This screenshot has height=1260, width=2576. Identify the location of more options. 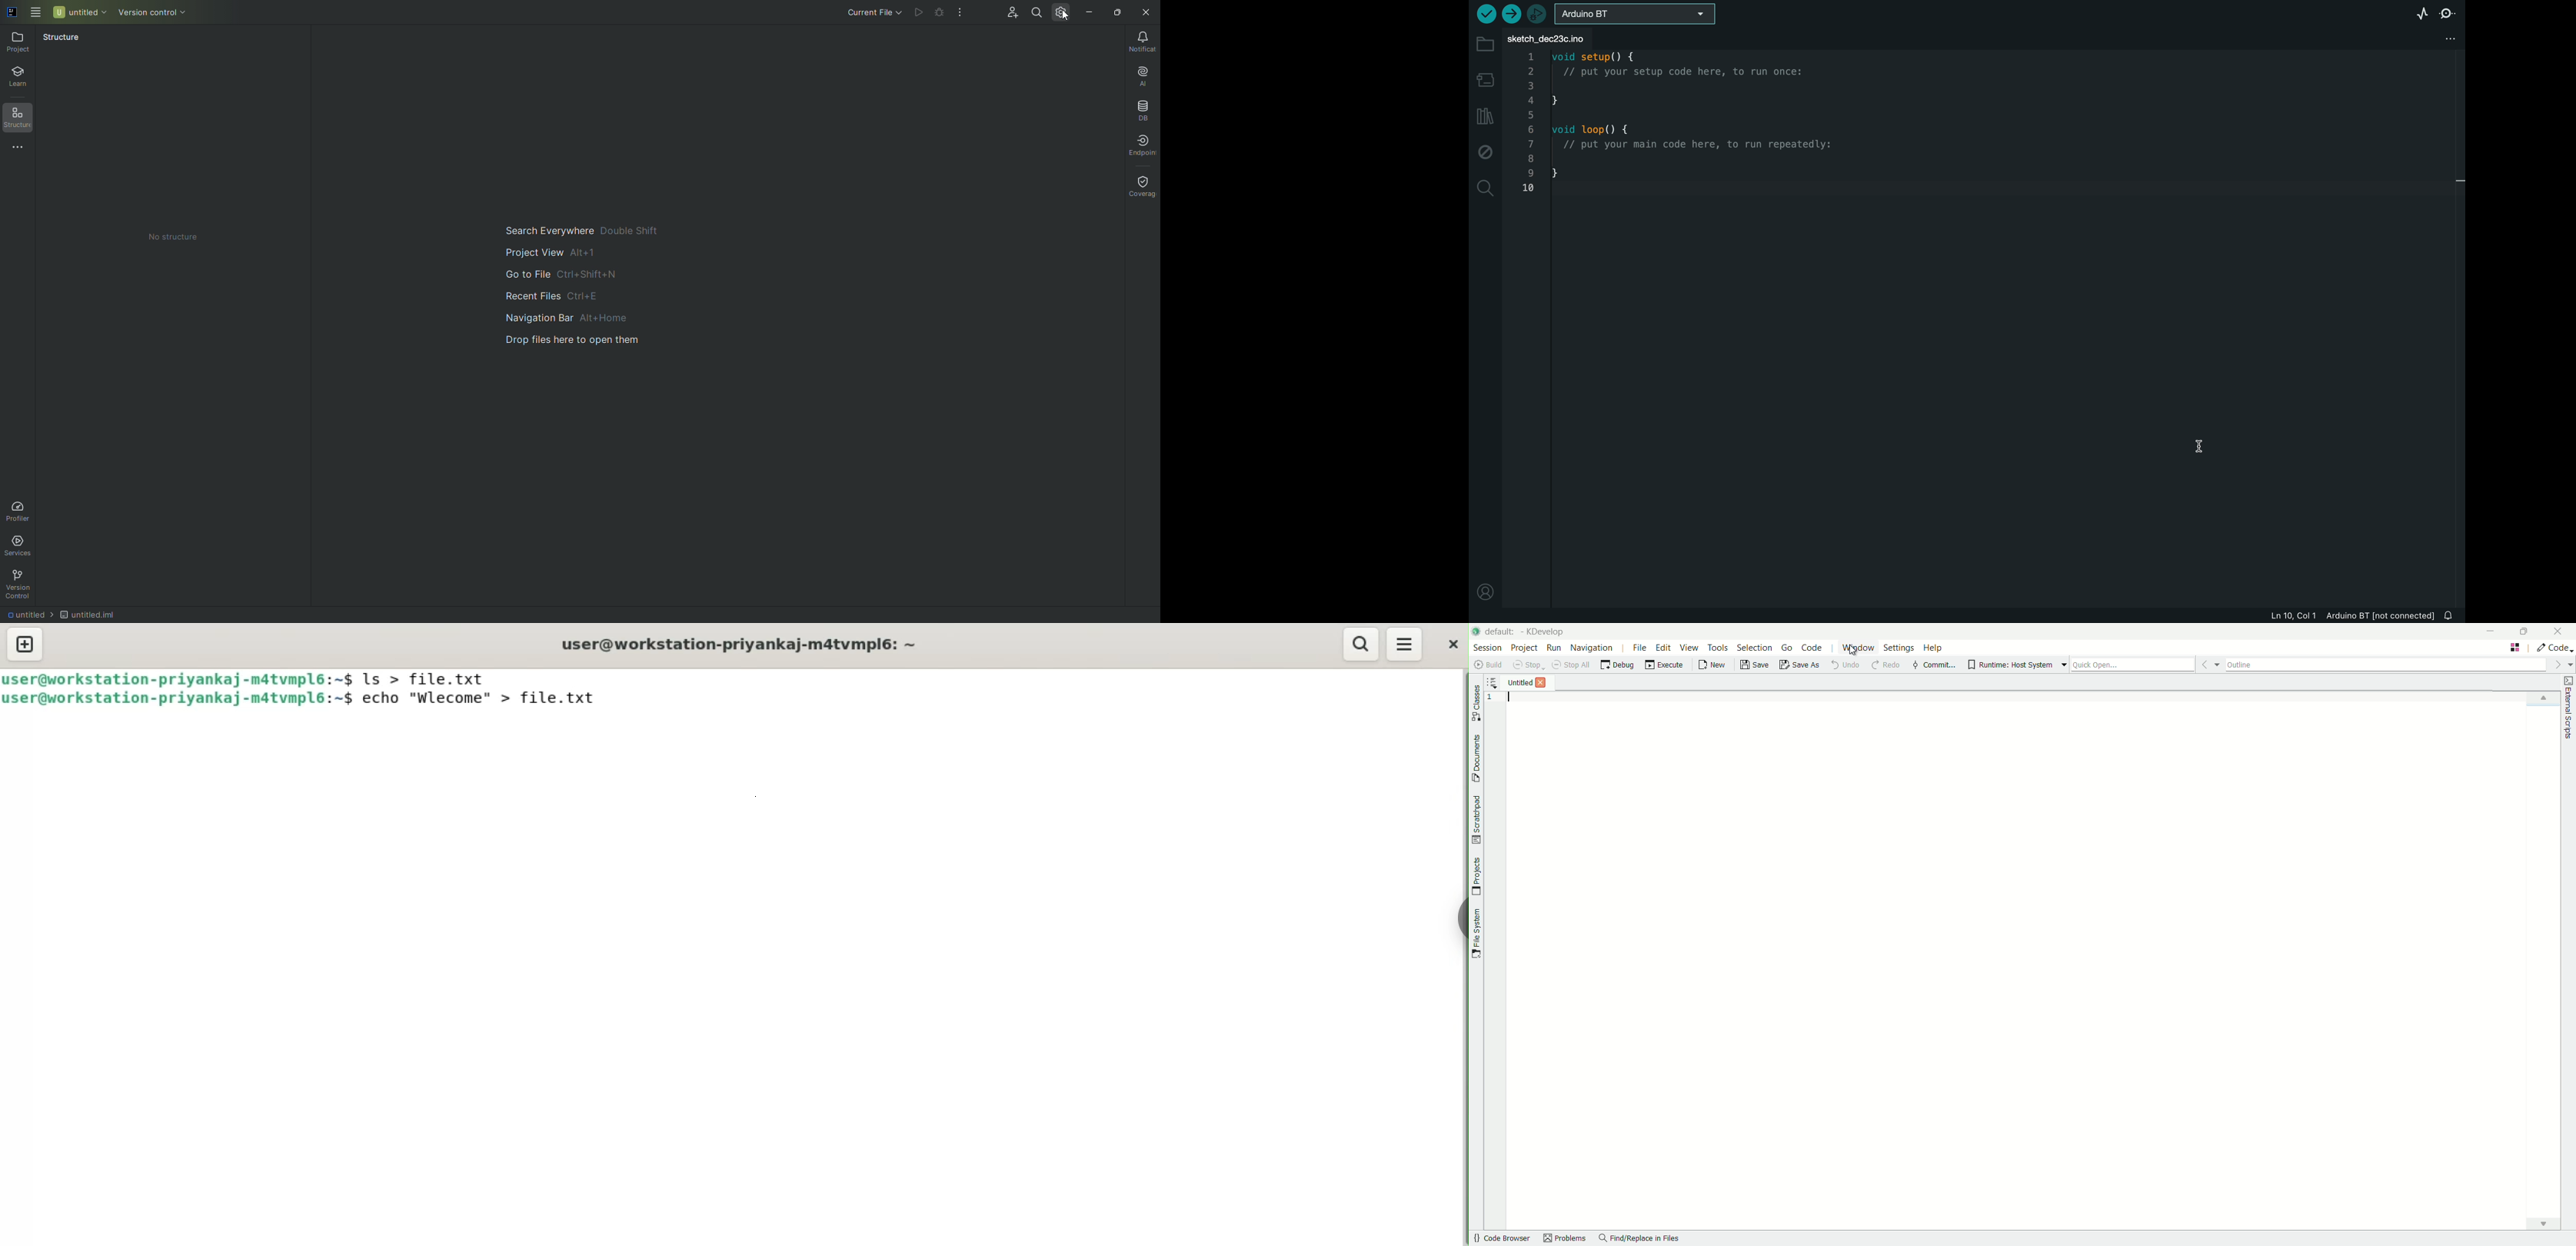
(1495, 683).